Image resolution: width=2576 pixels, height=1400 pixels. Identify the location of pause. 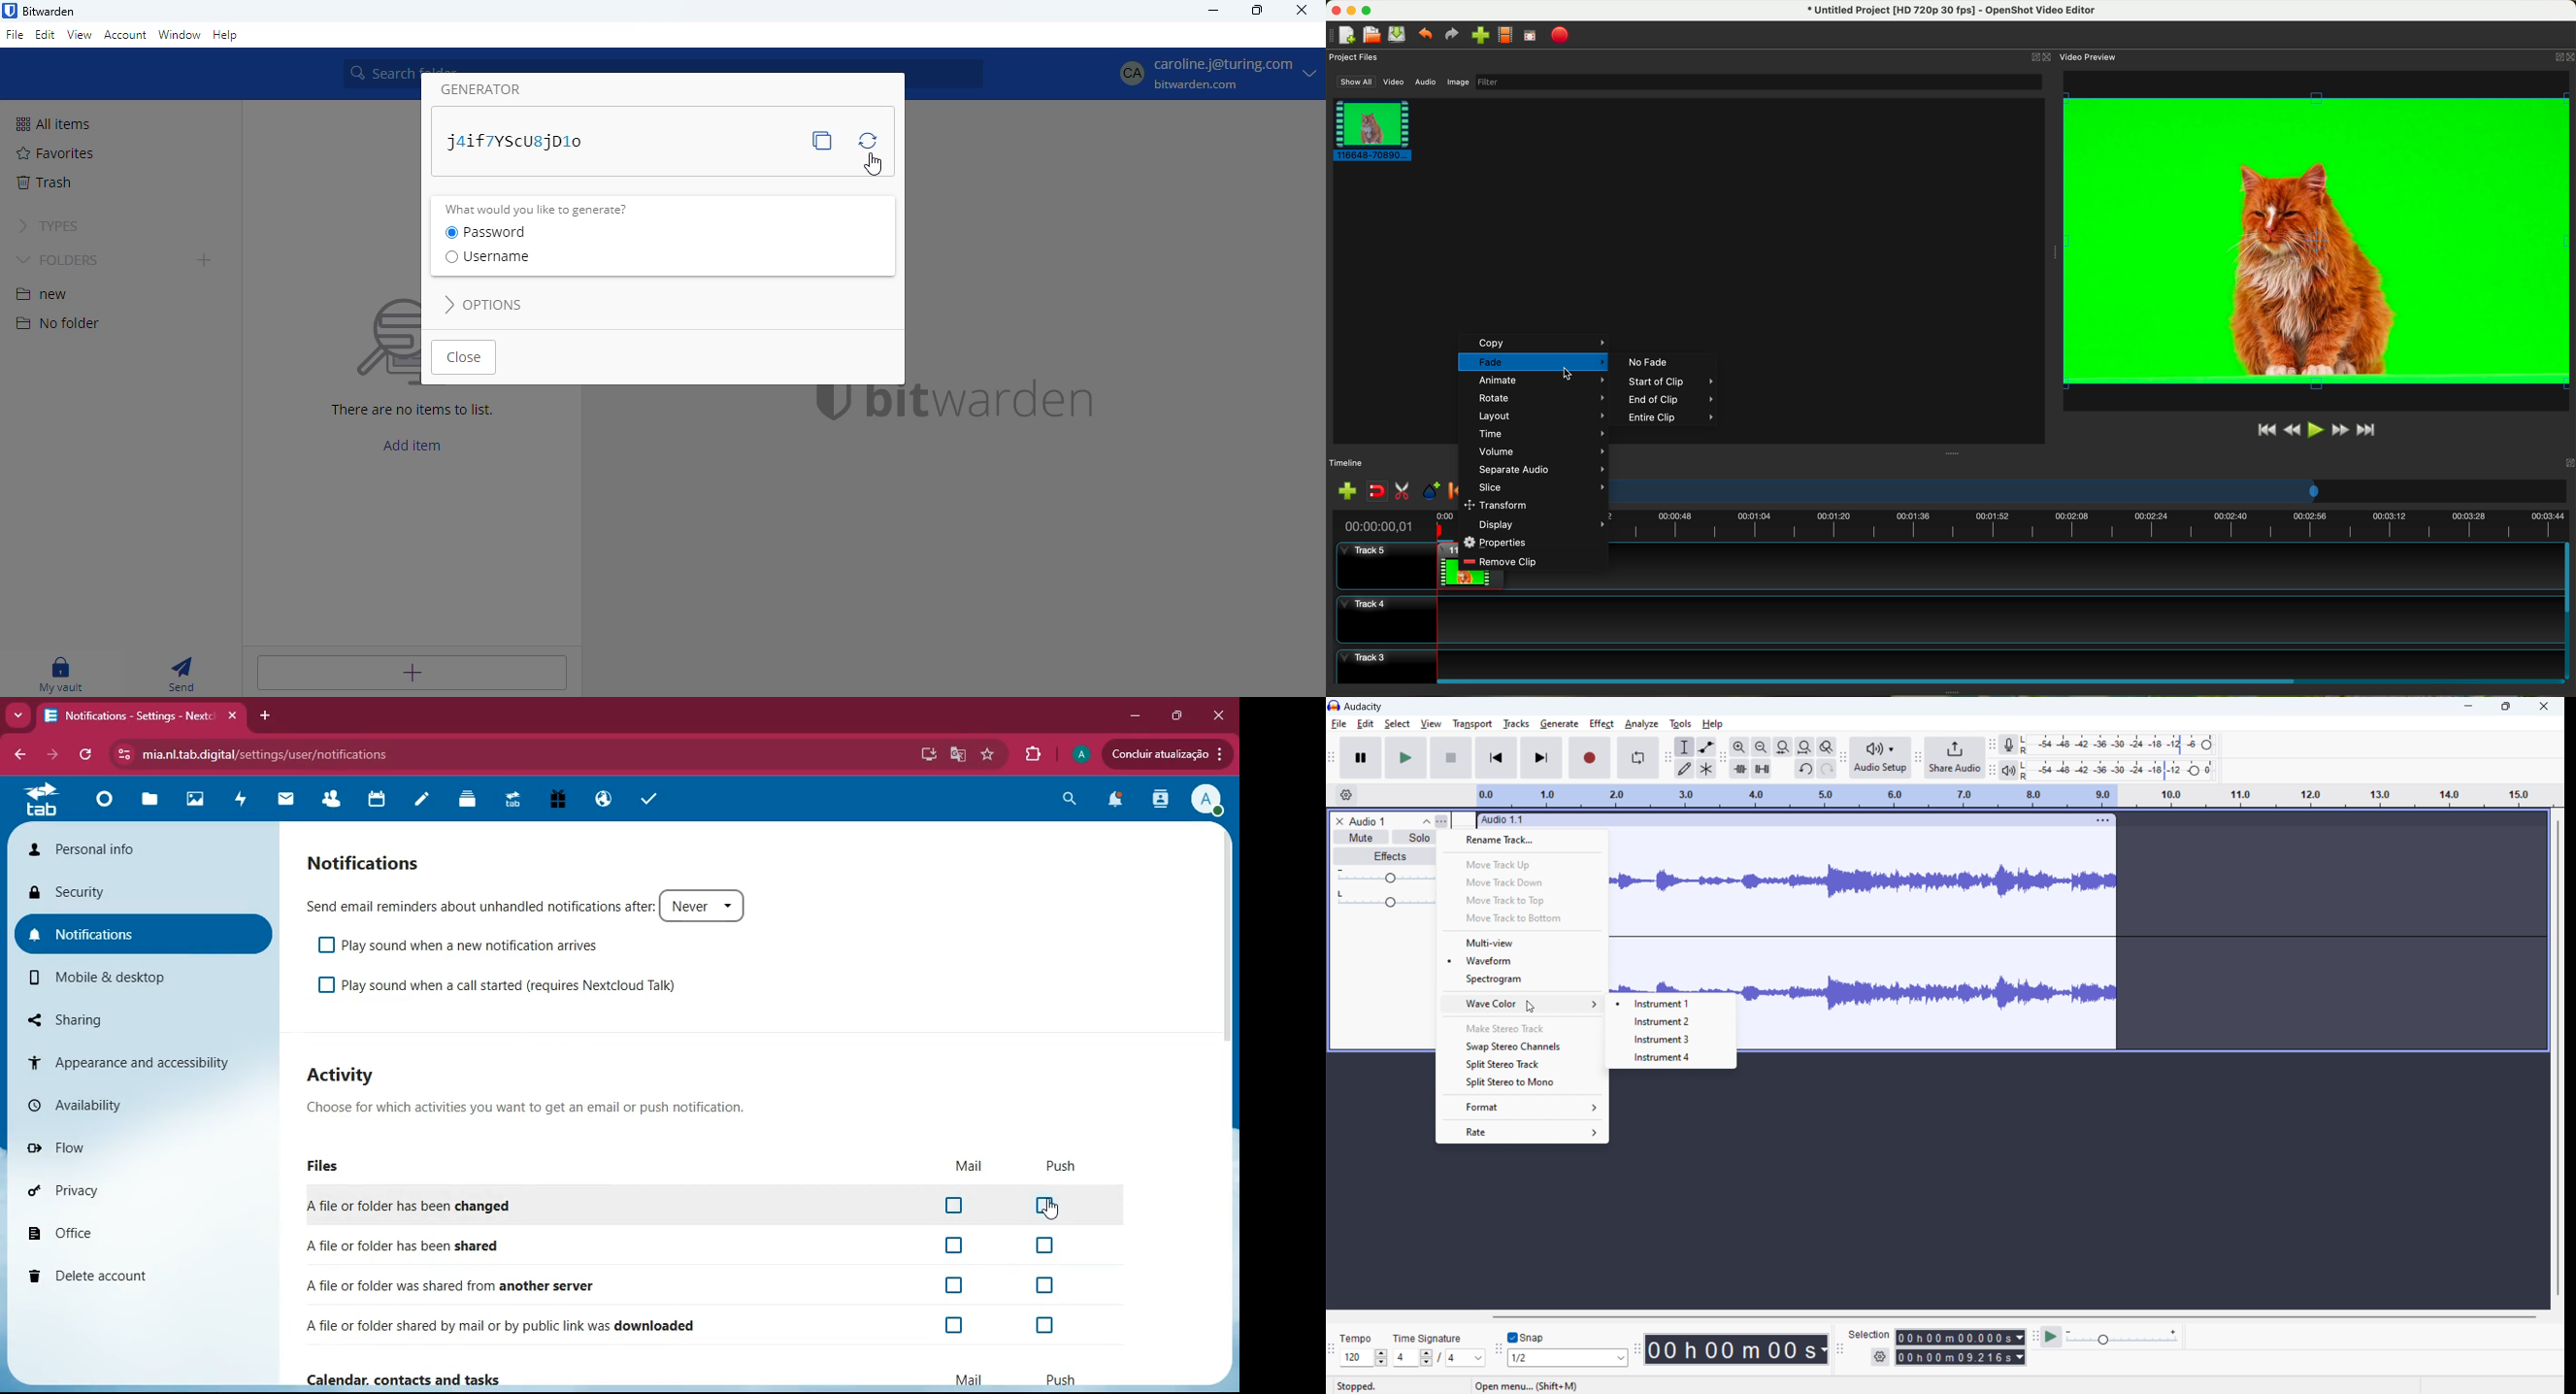
(1362, 758).